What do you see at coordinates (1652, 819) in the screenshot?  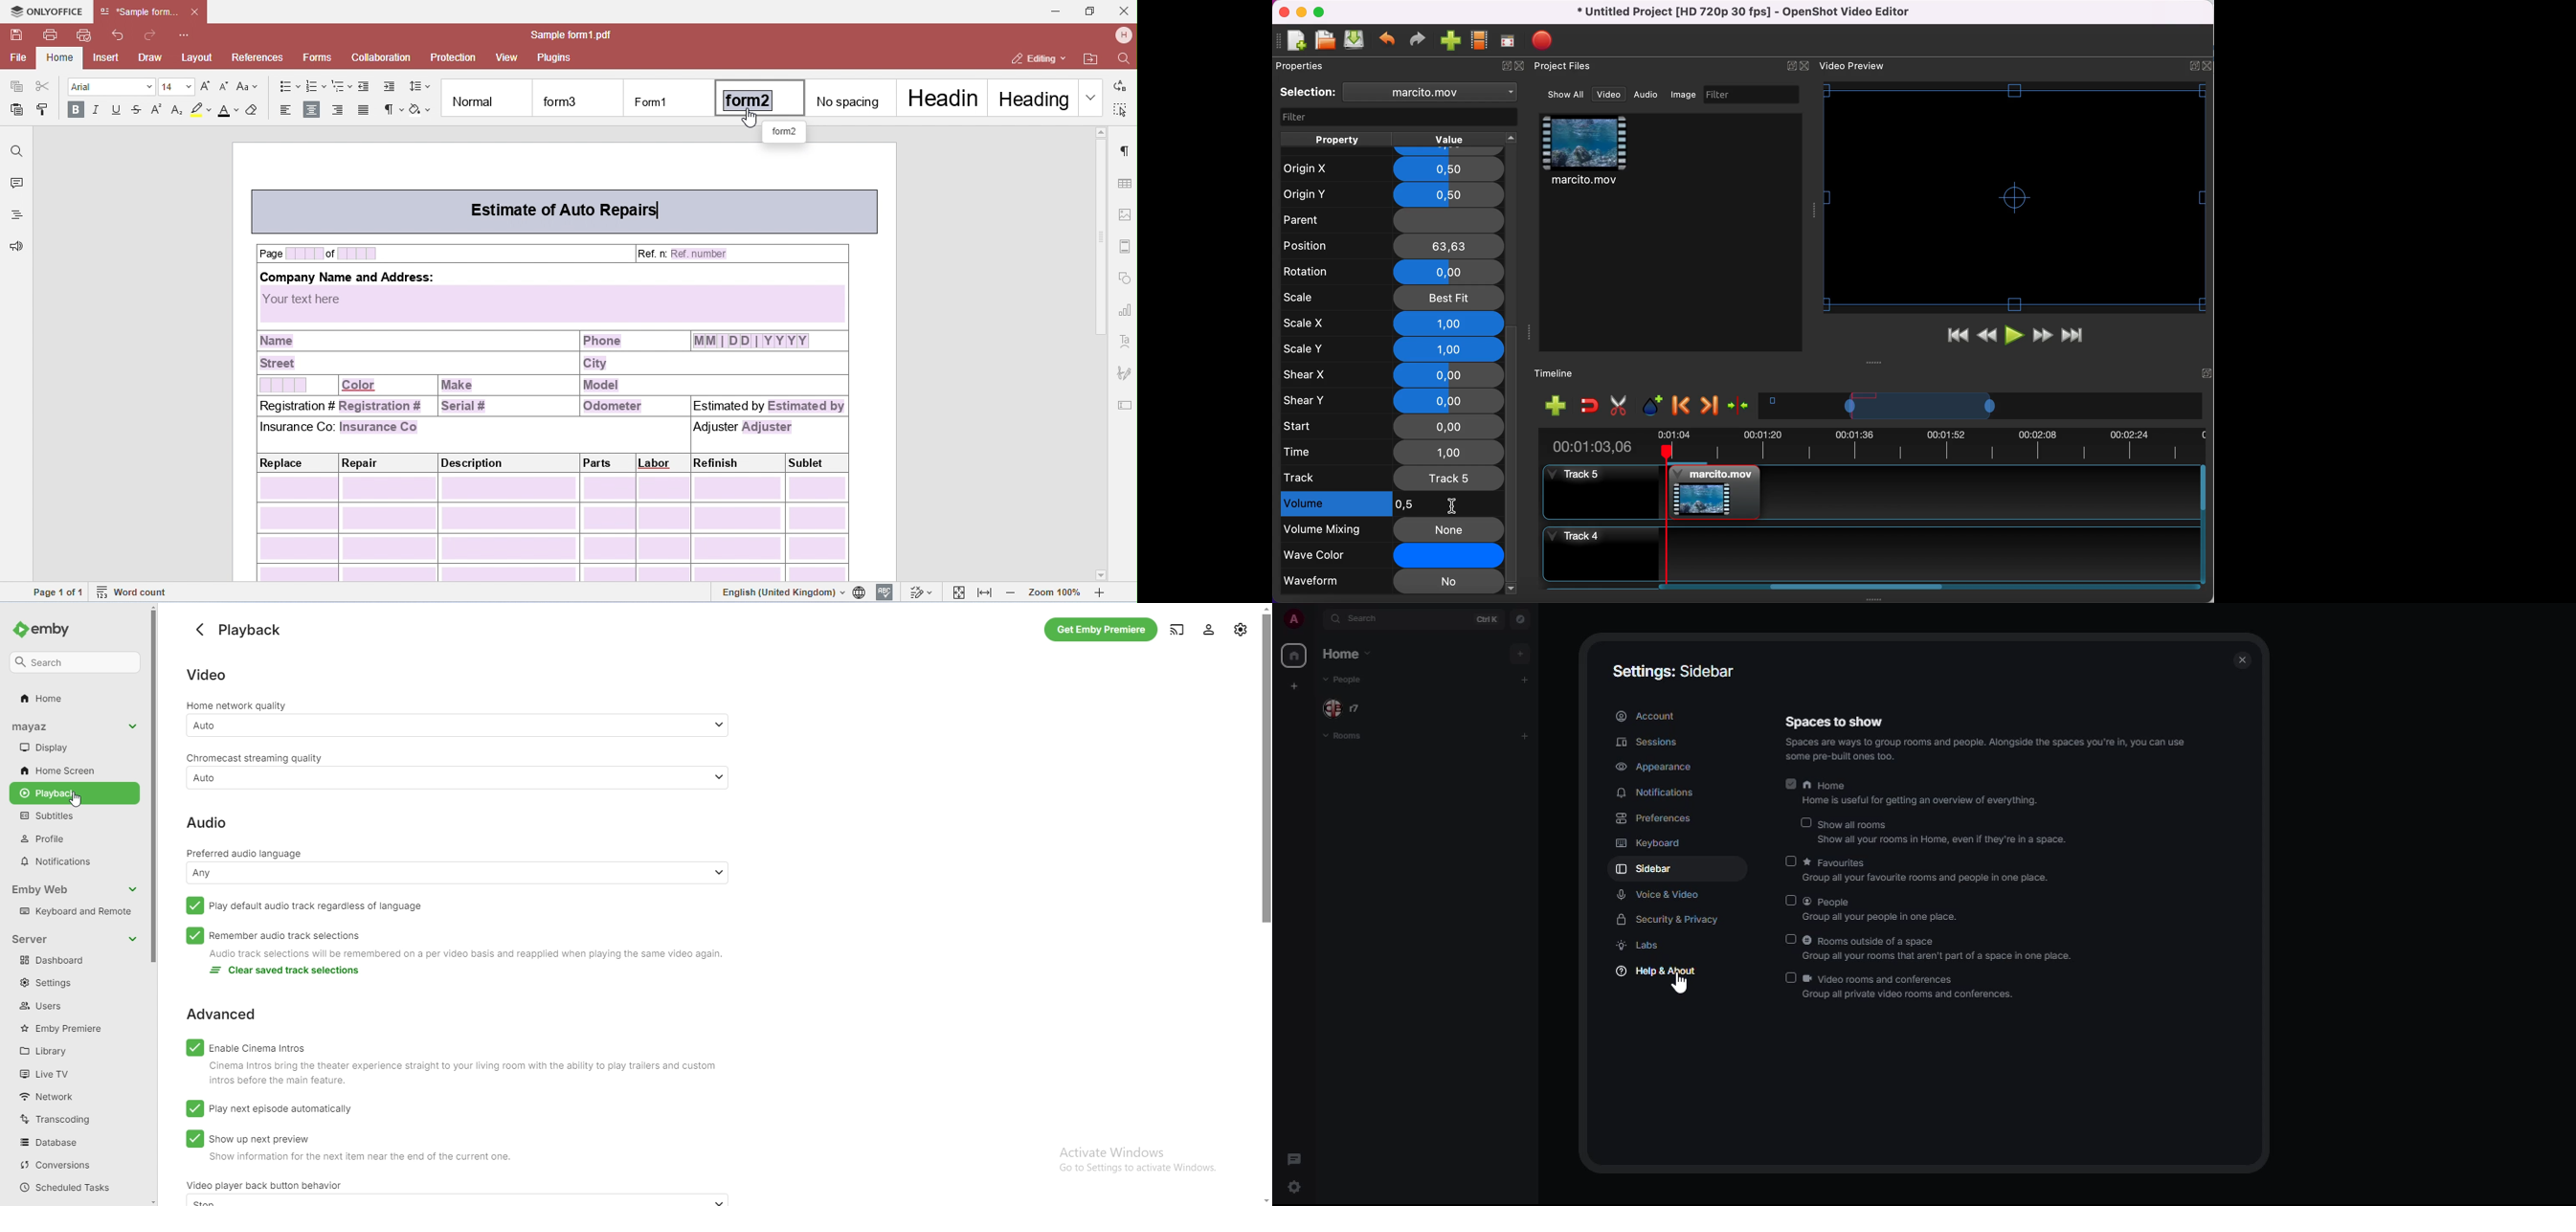 I see `preferences` at bounding box center [1652, 819].